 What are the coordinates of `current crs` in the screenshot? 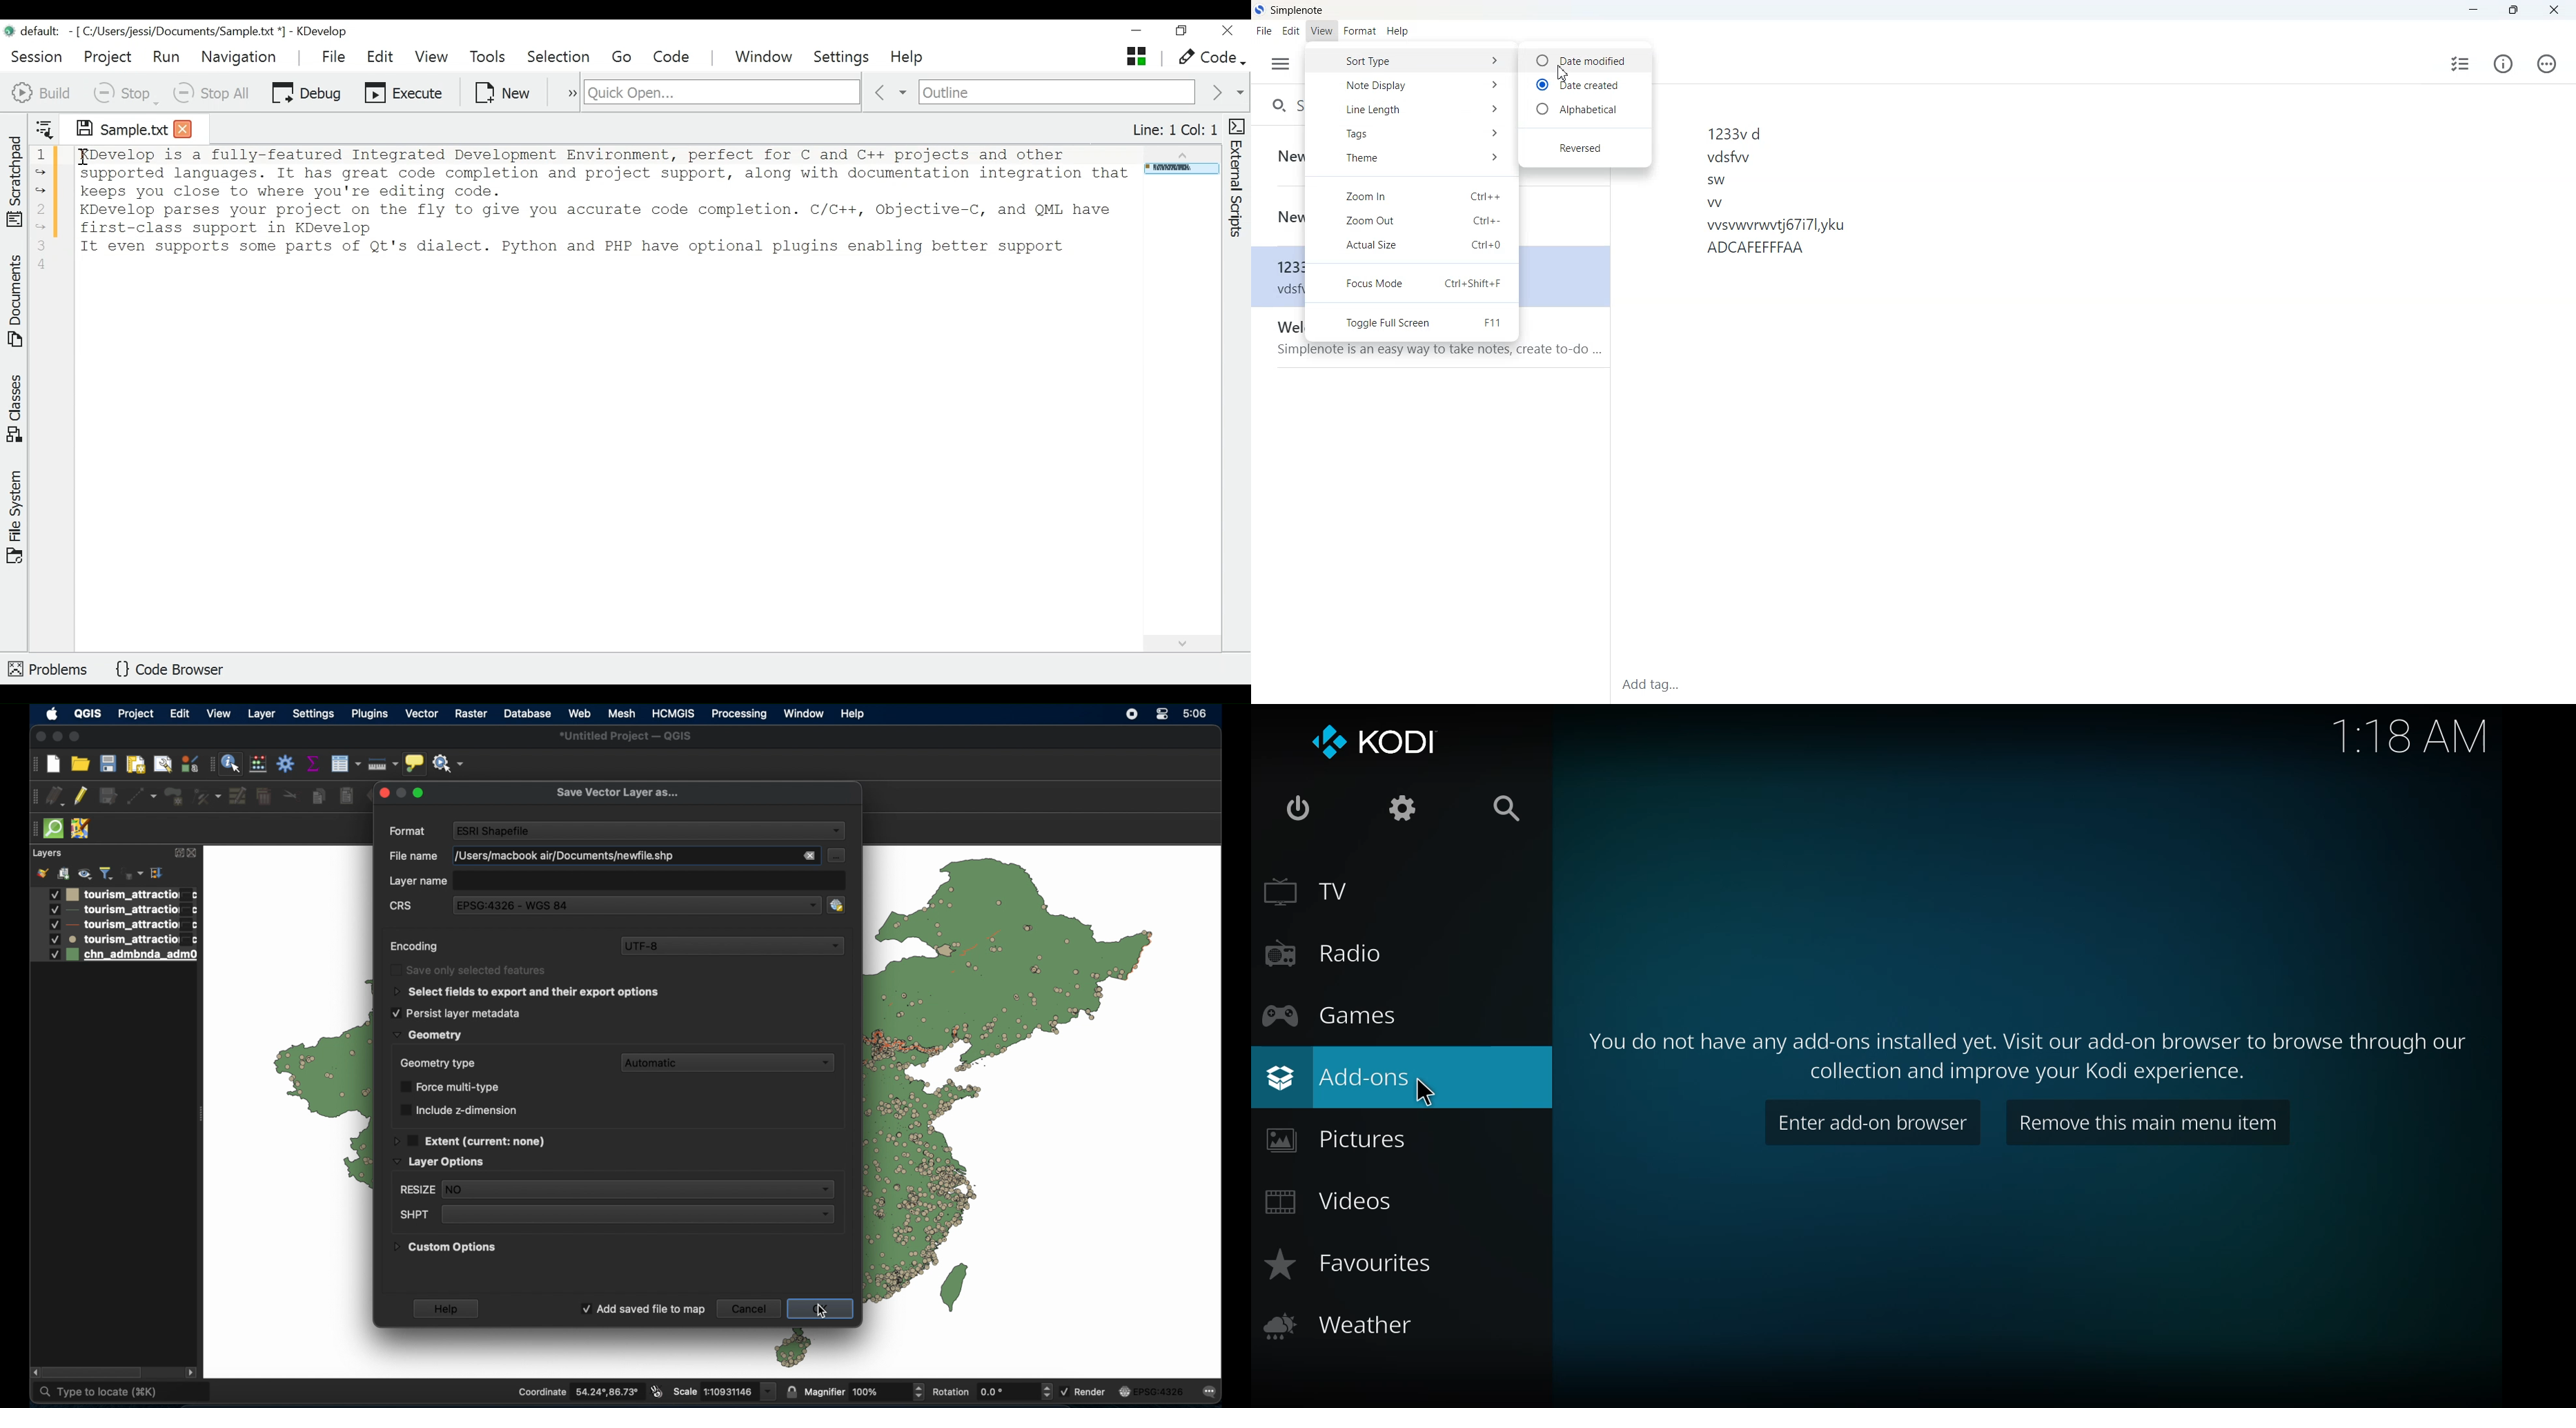 It's located at (1153, 1390).